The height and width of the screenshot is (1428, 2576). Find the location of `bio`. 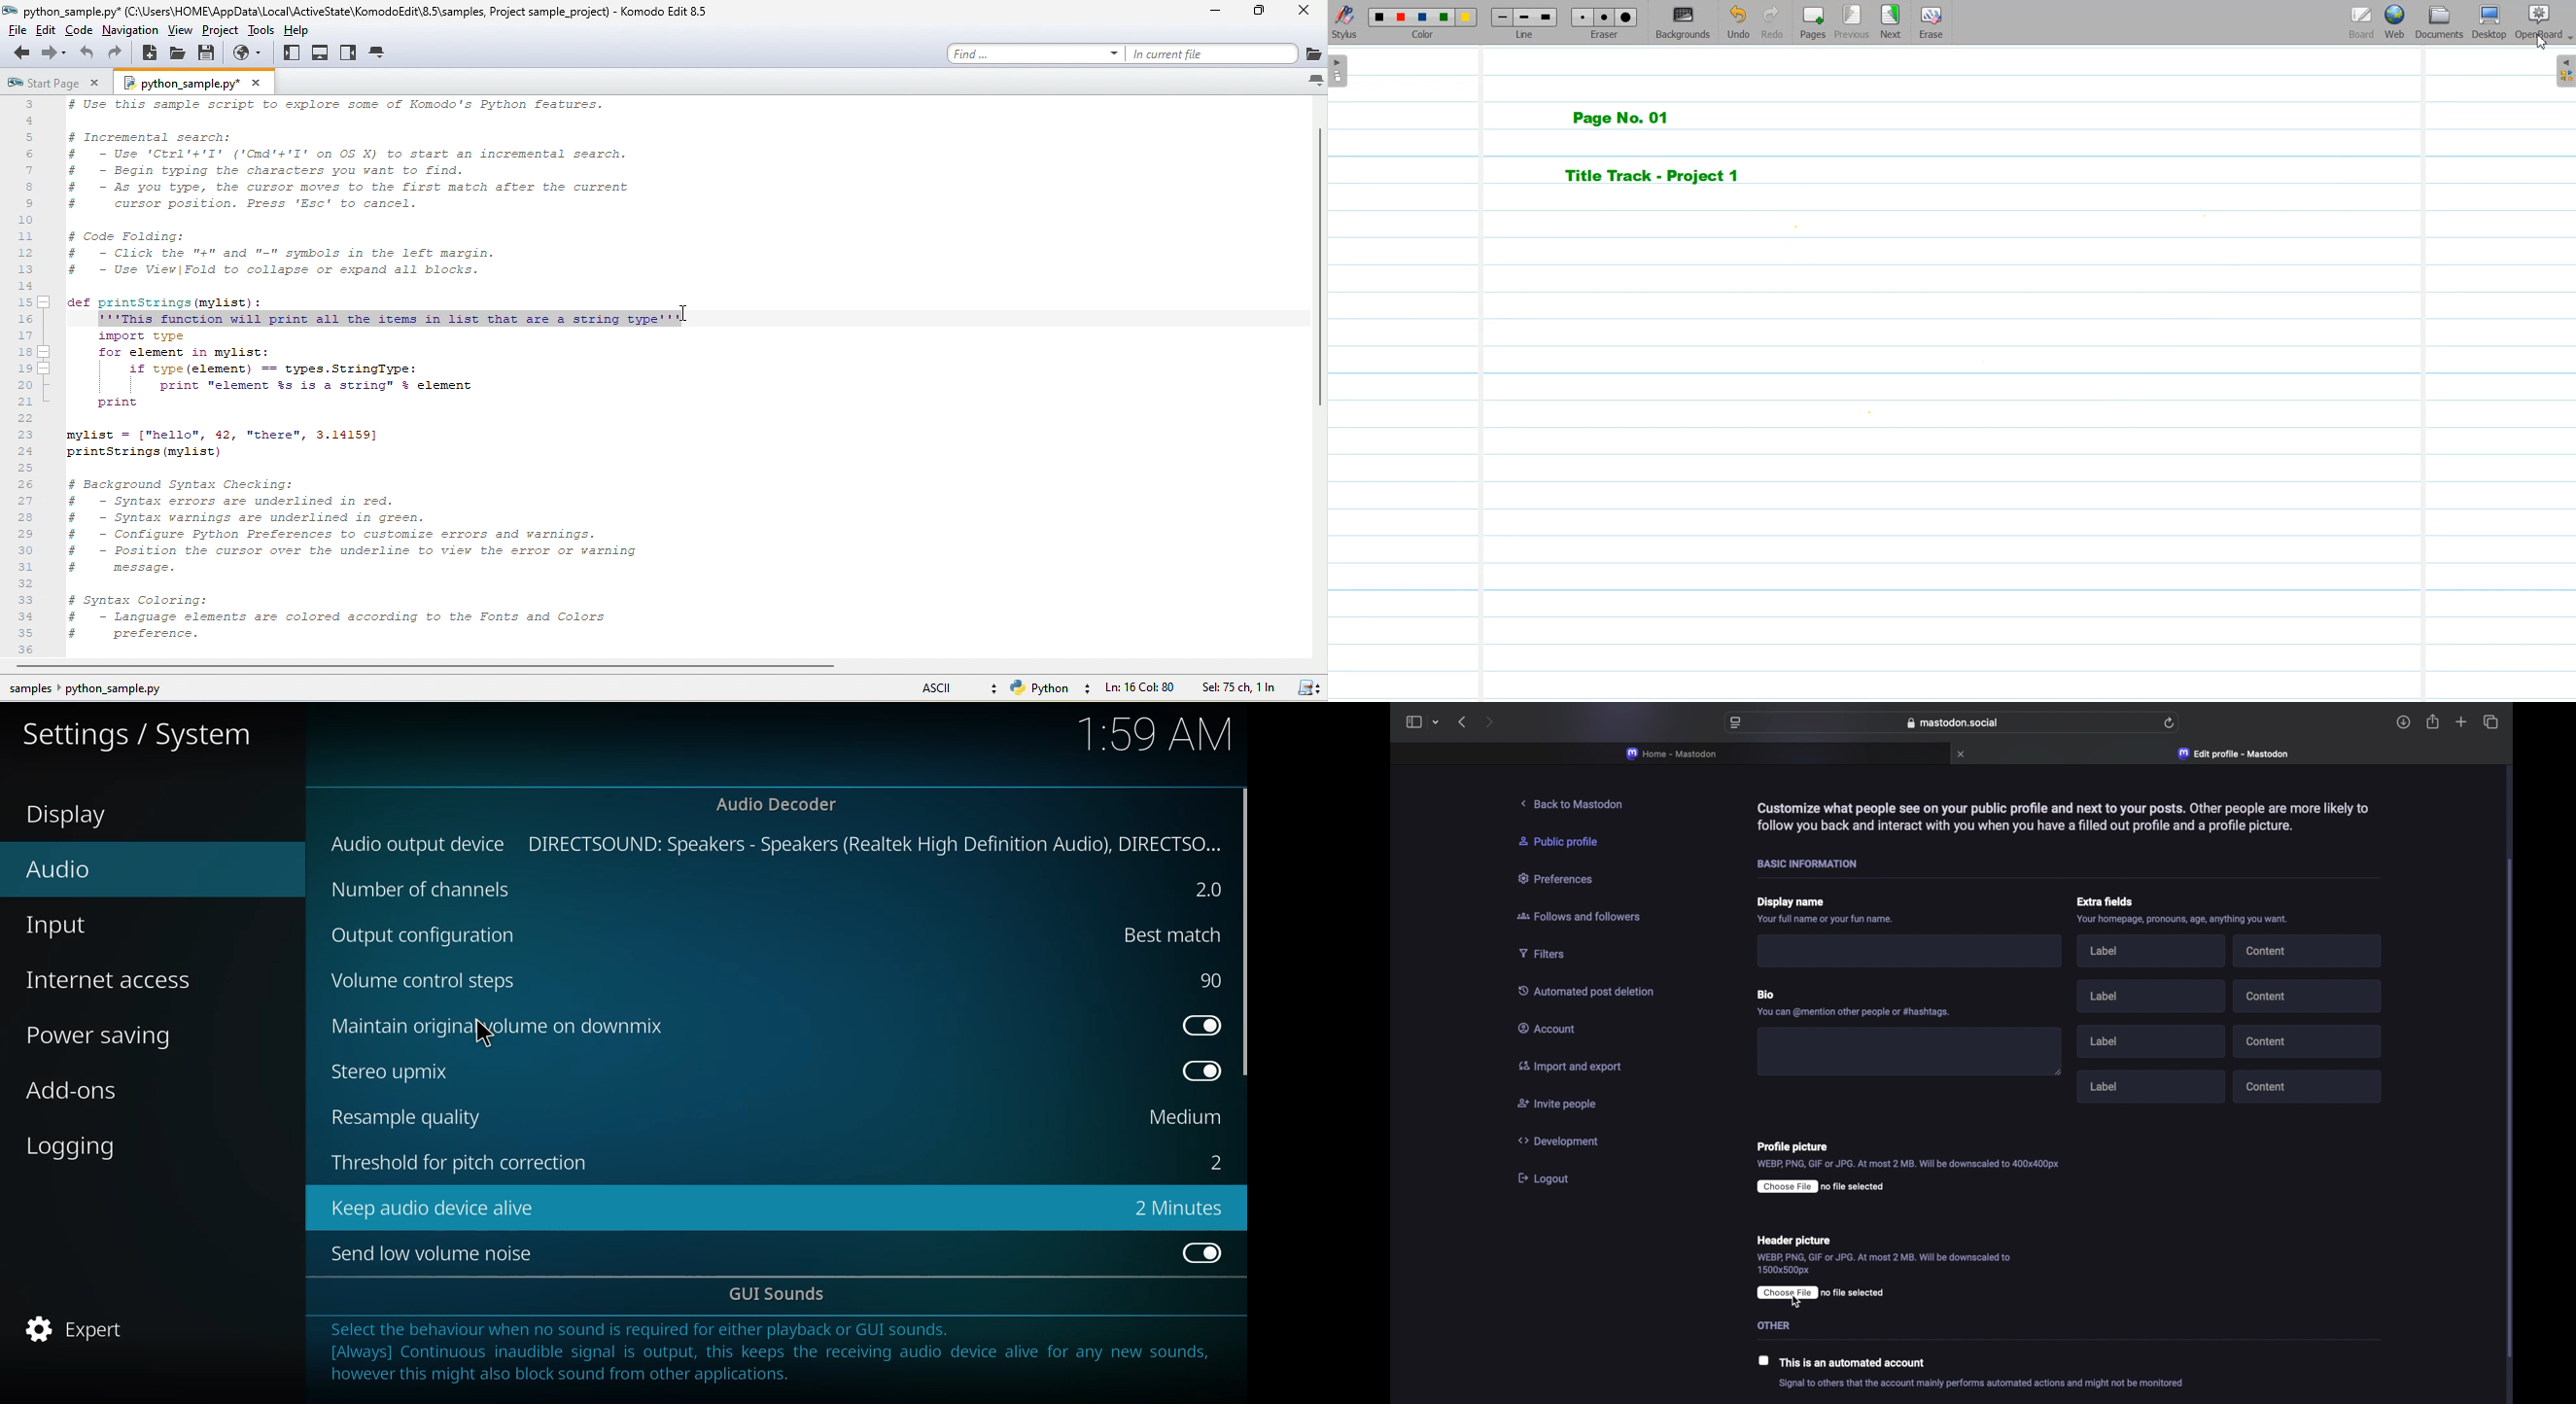

bio is located at coordinates (1769, 991).